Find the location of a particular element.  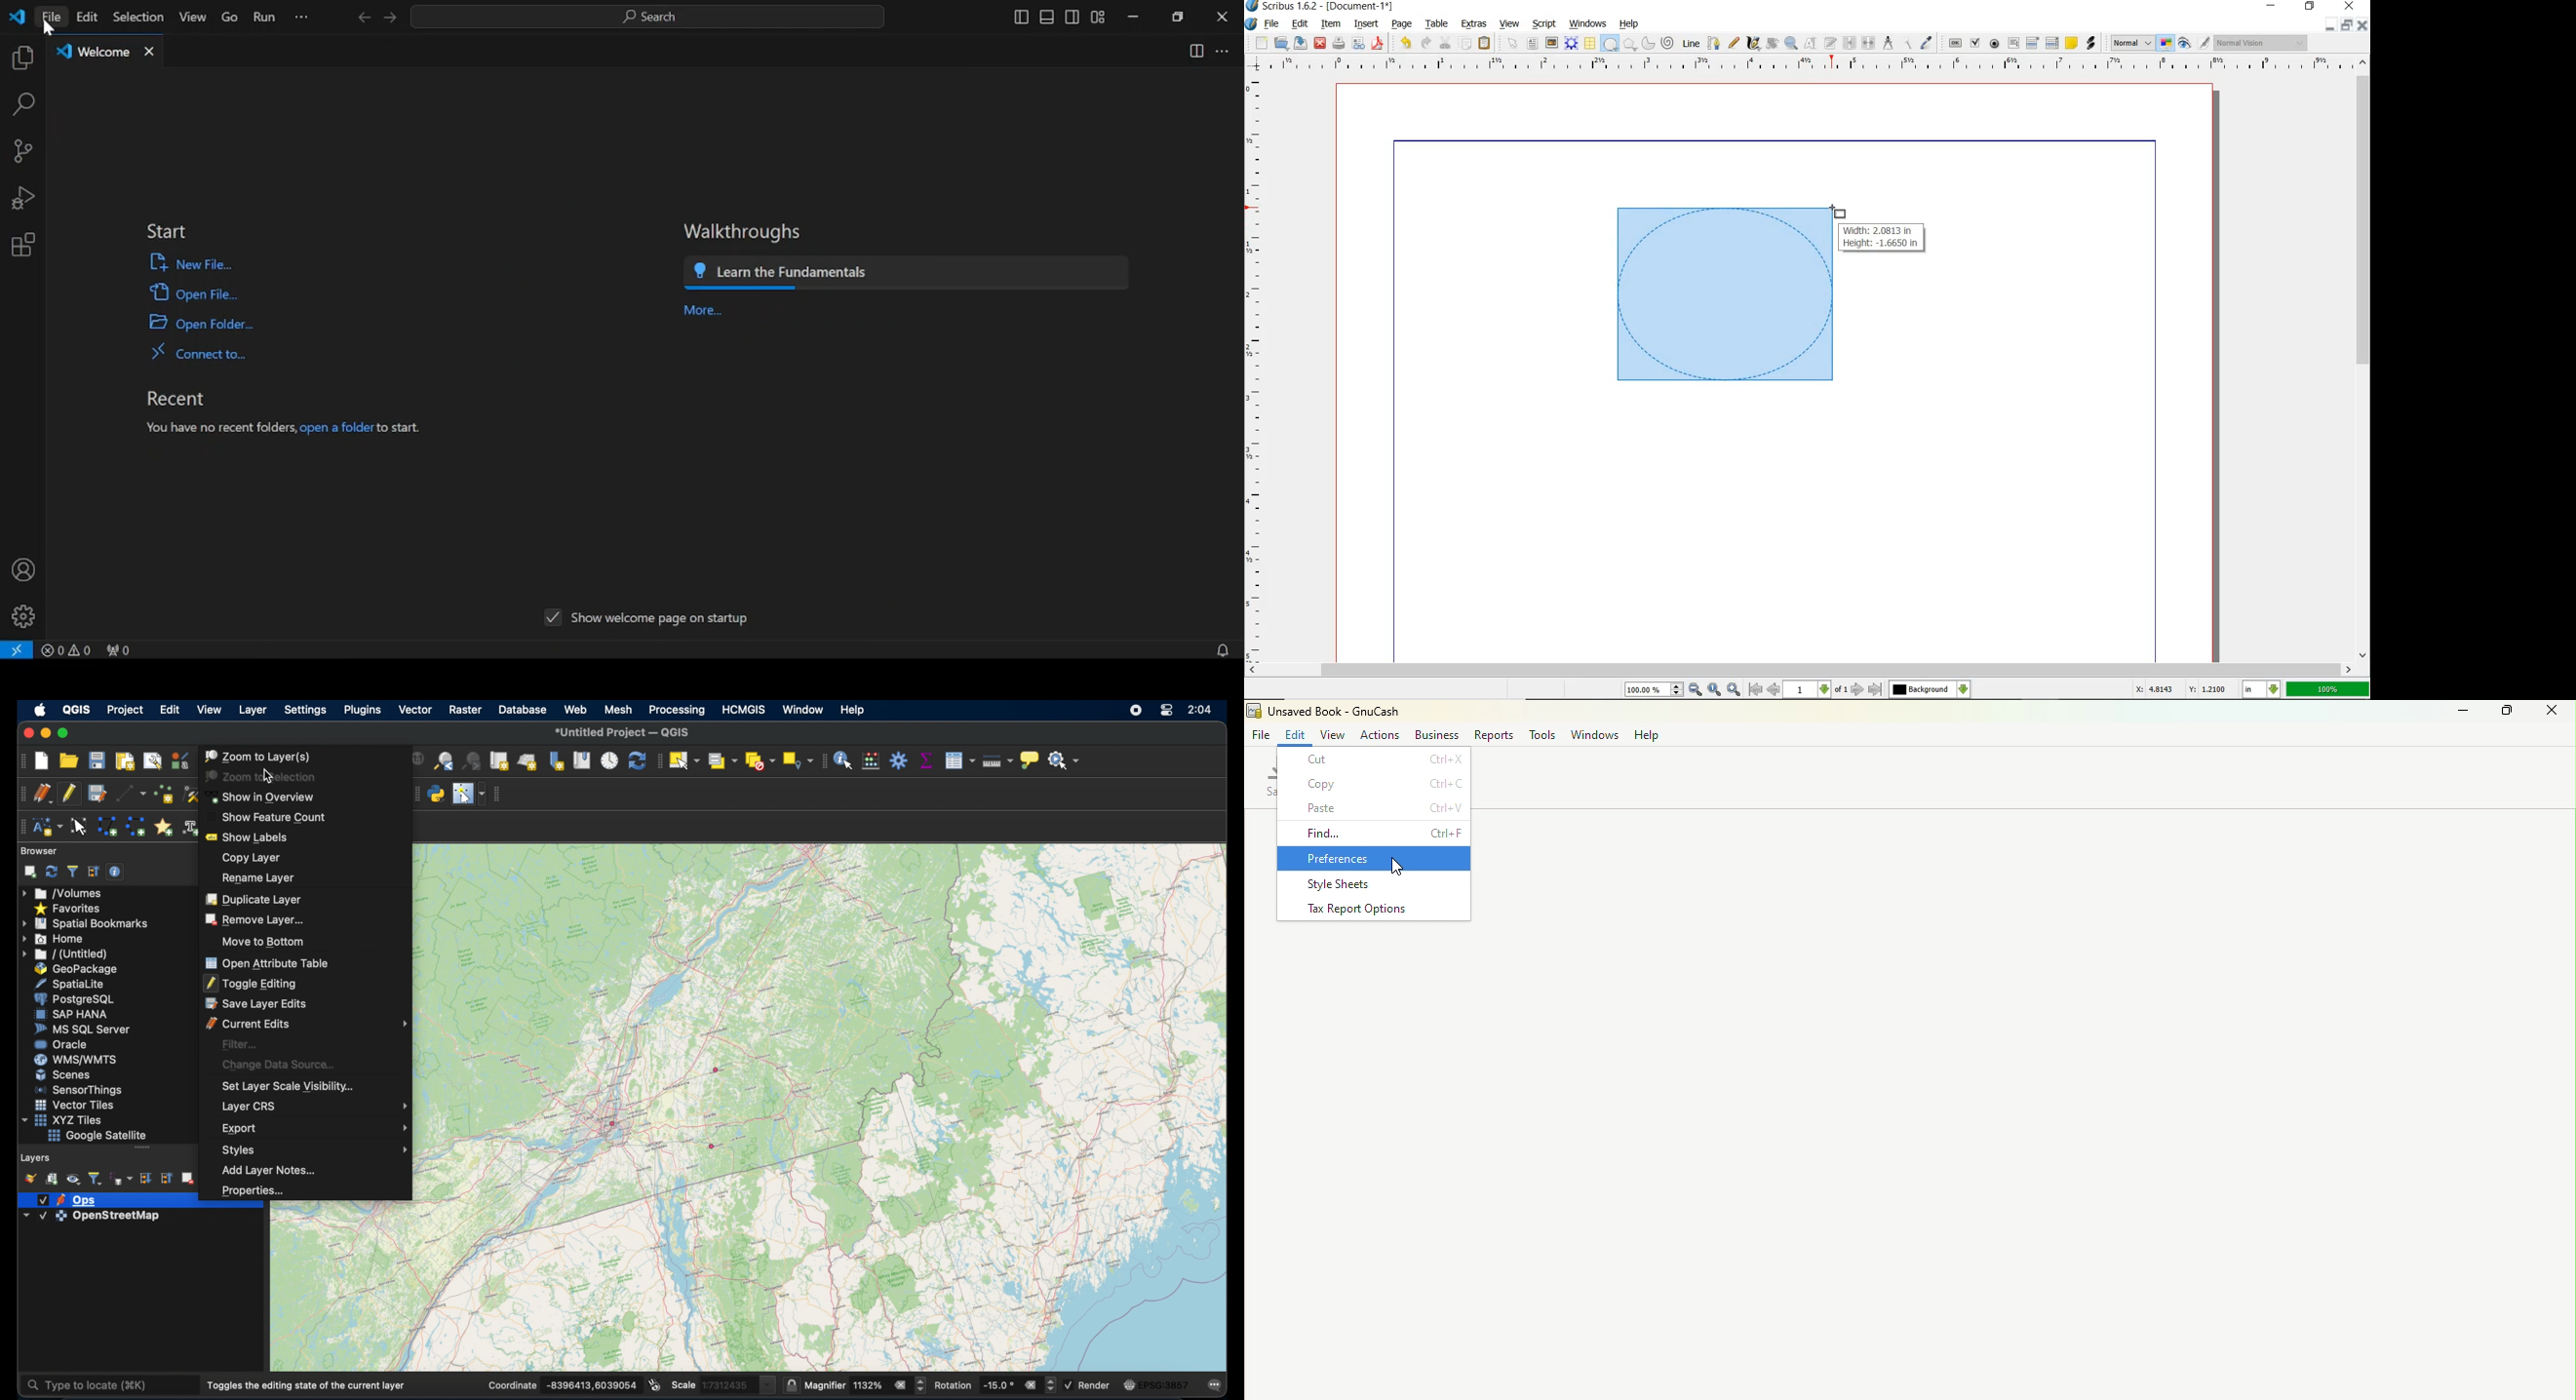

EYE DROPPER is located at coordinates (1927, 44).